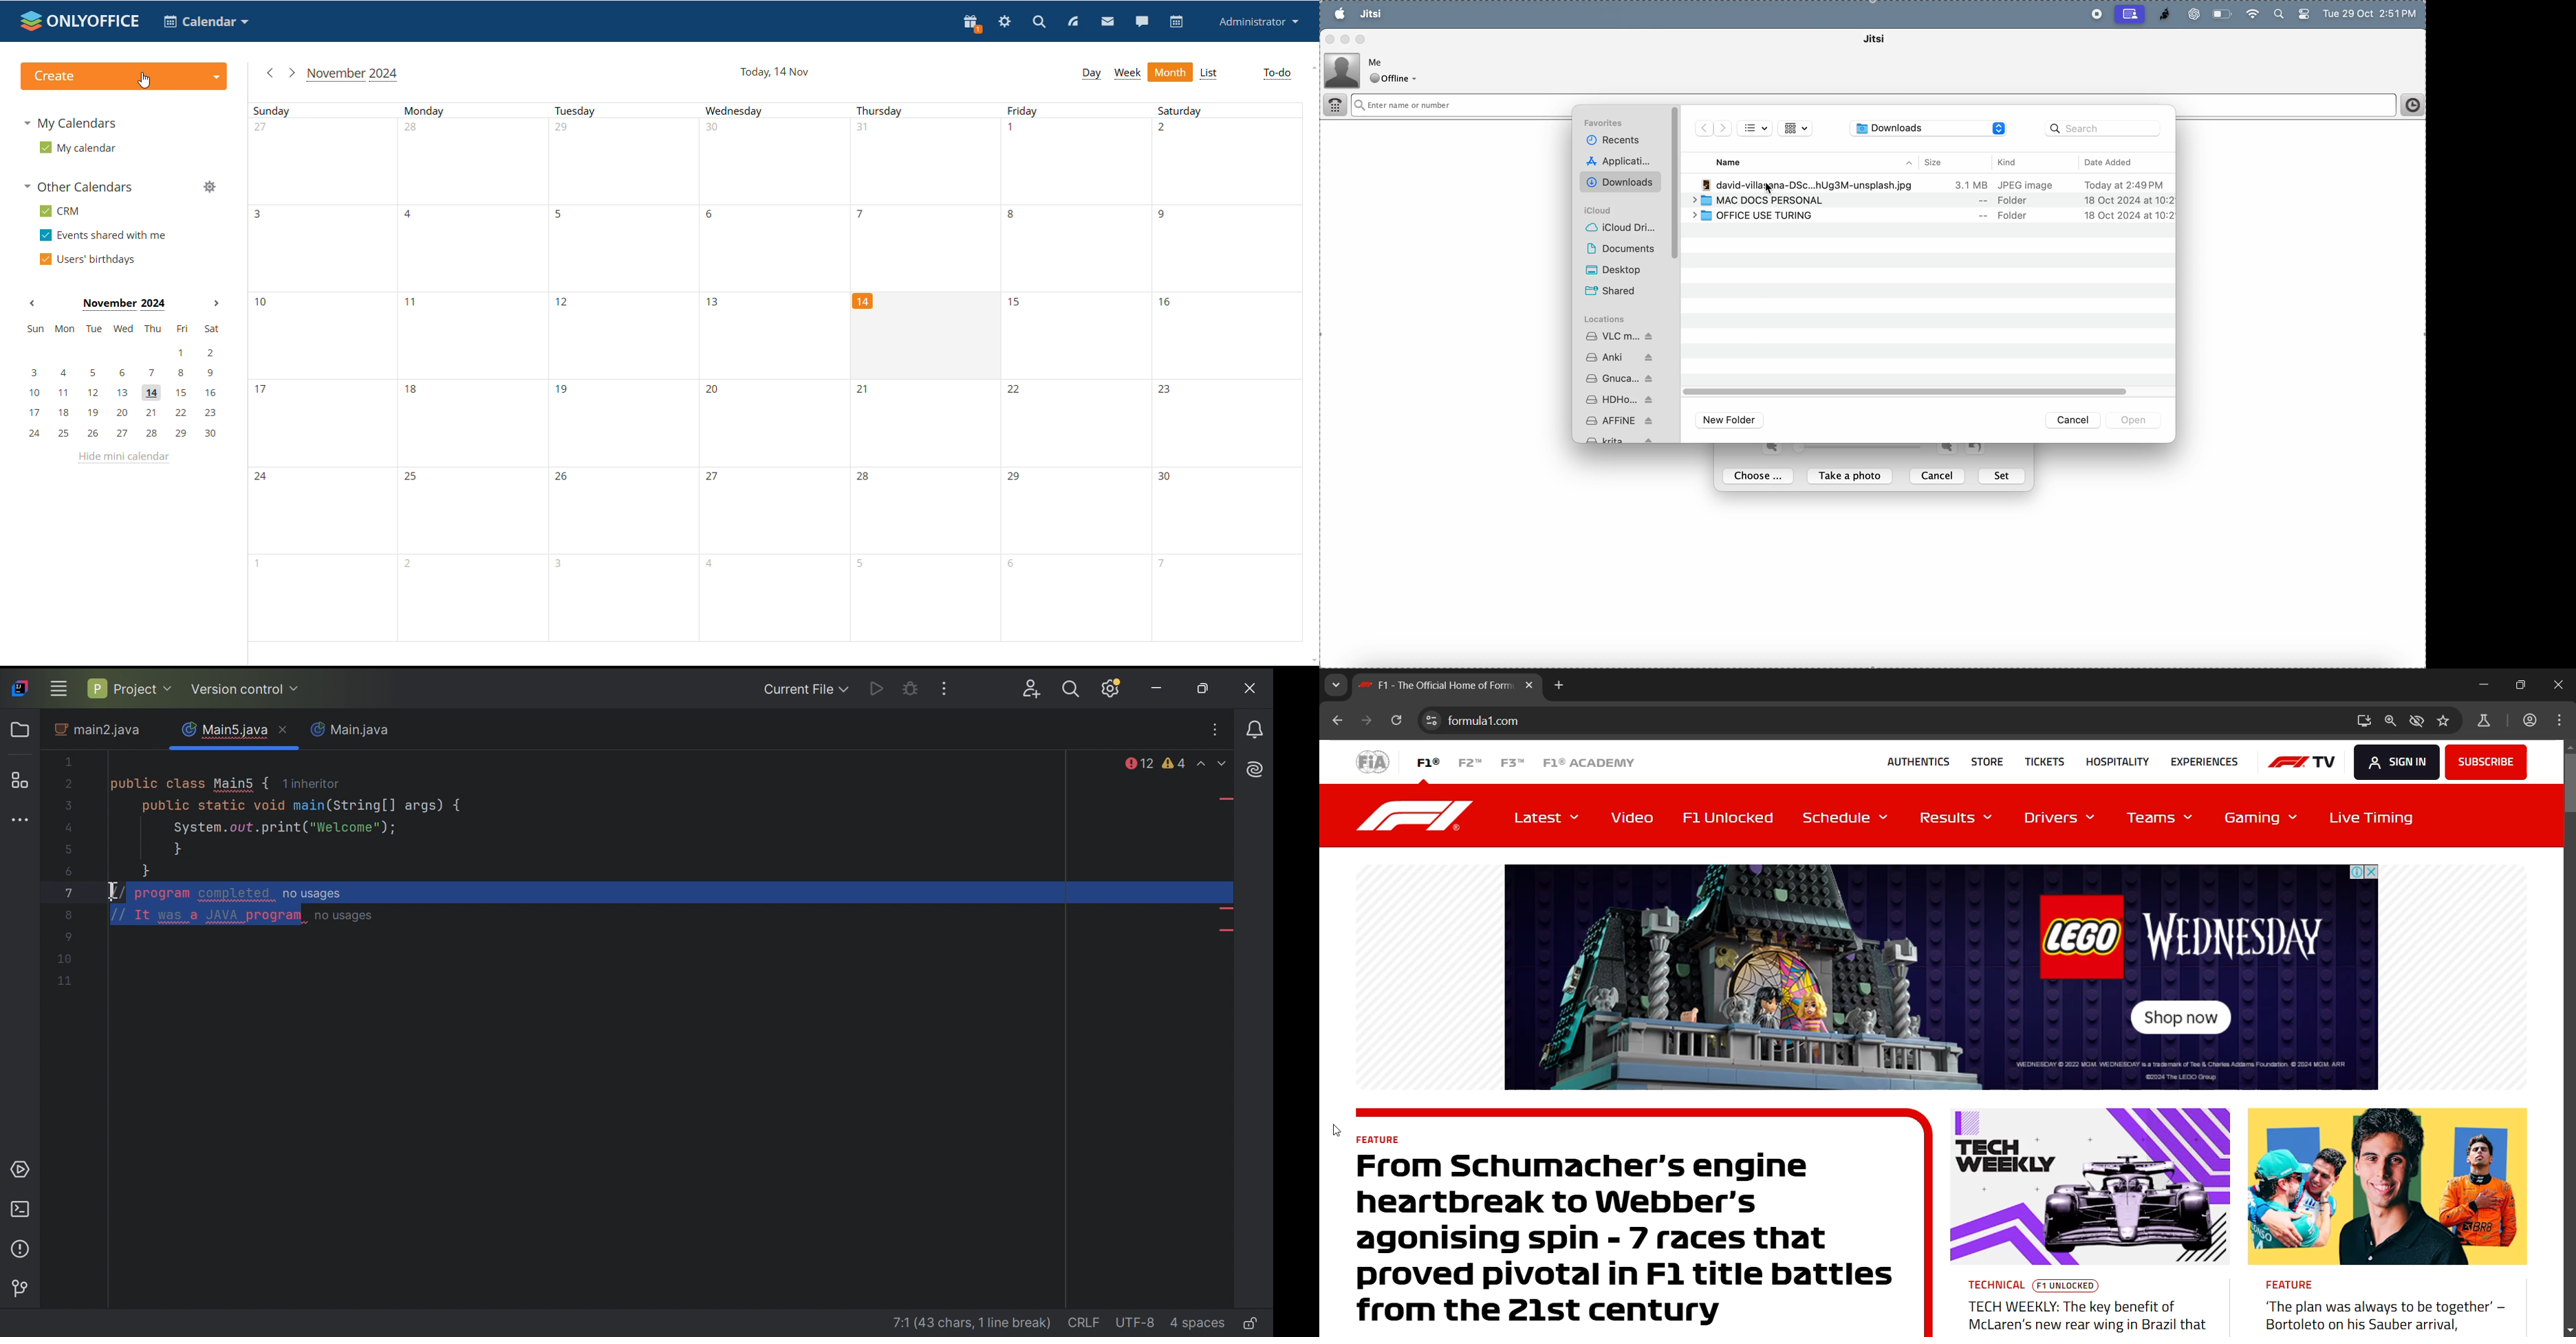 This screenshot has height=1344, width=2576. What do you see at coordinates (263, 814) in the screenshot?
I see `This java code defines a main class with a main method. IT prints "Welcome" to the console.` at bounding box center [263, 814].